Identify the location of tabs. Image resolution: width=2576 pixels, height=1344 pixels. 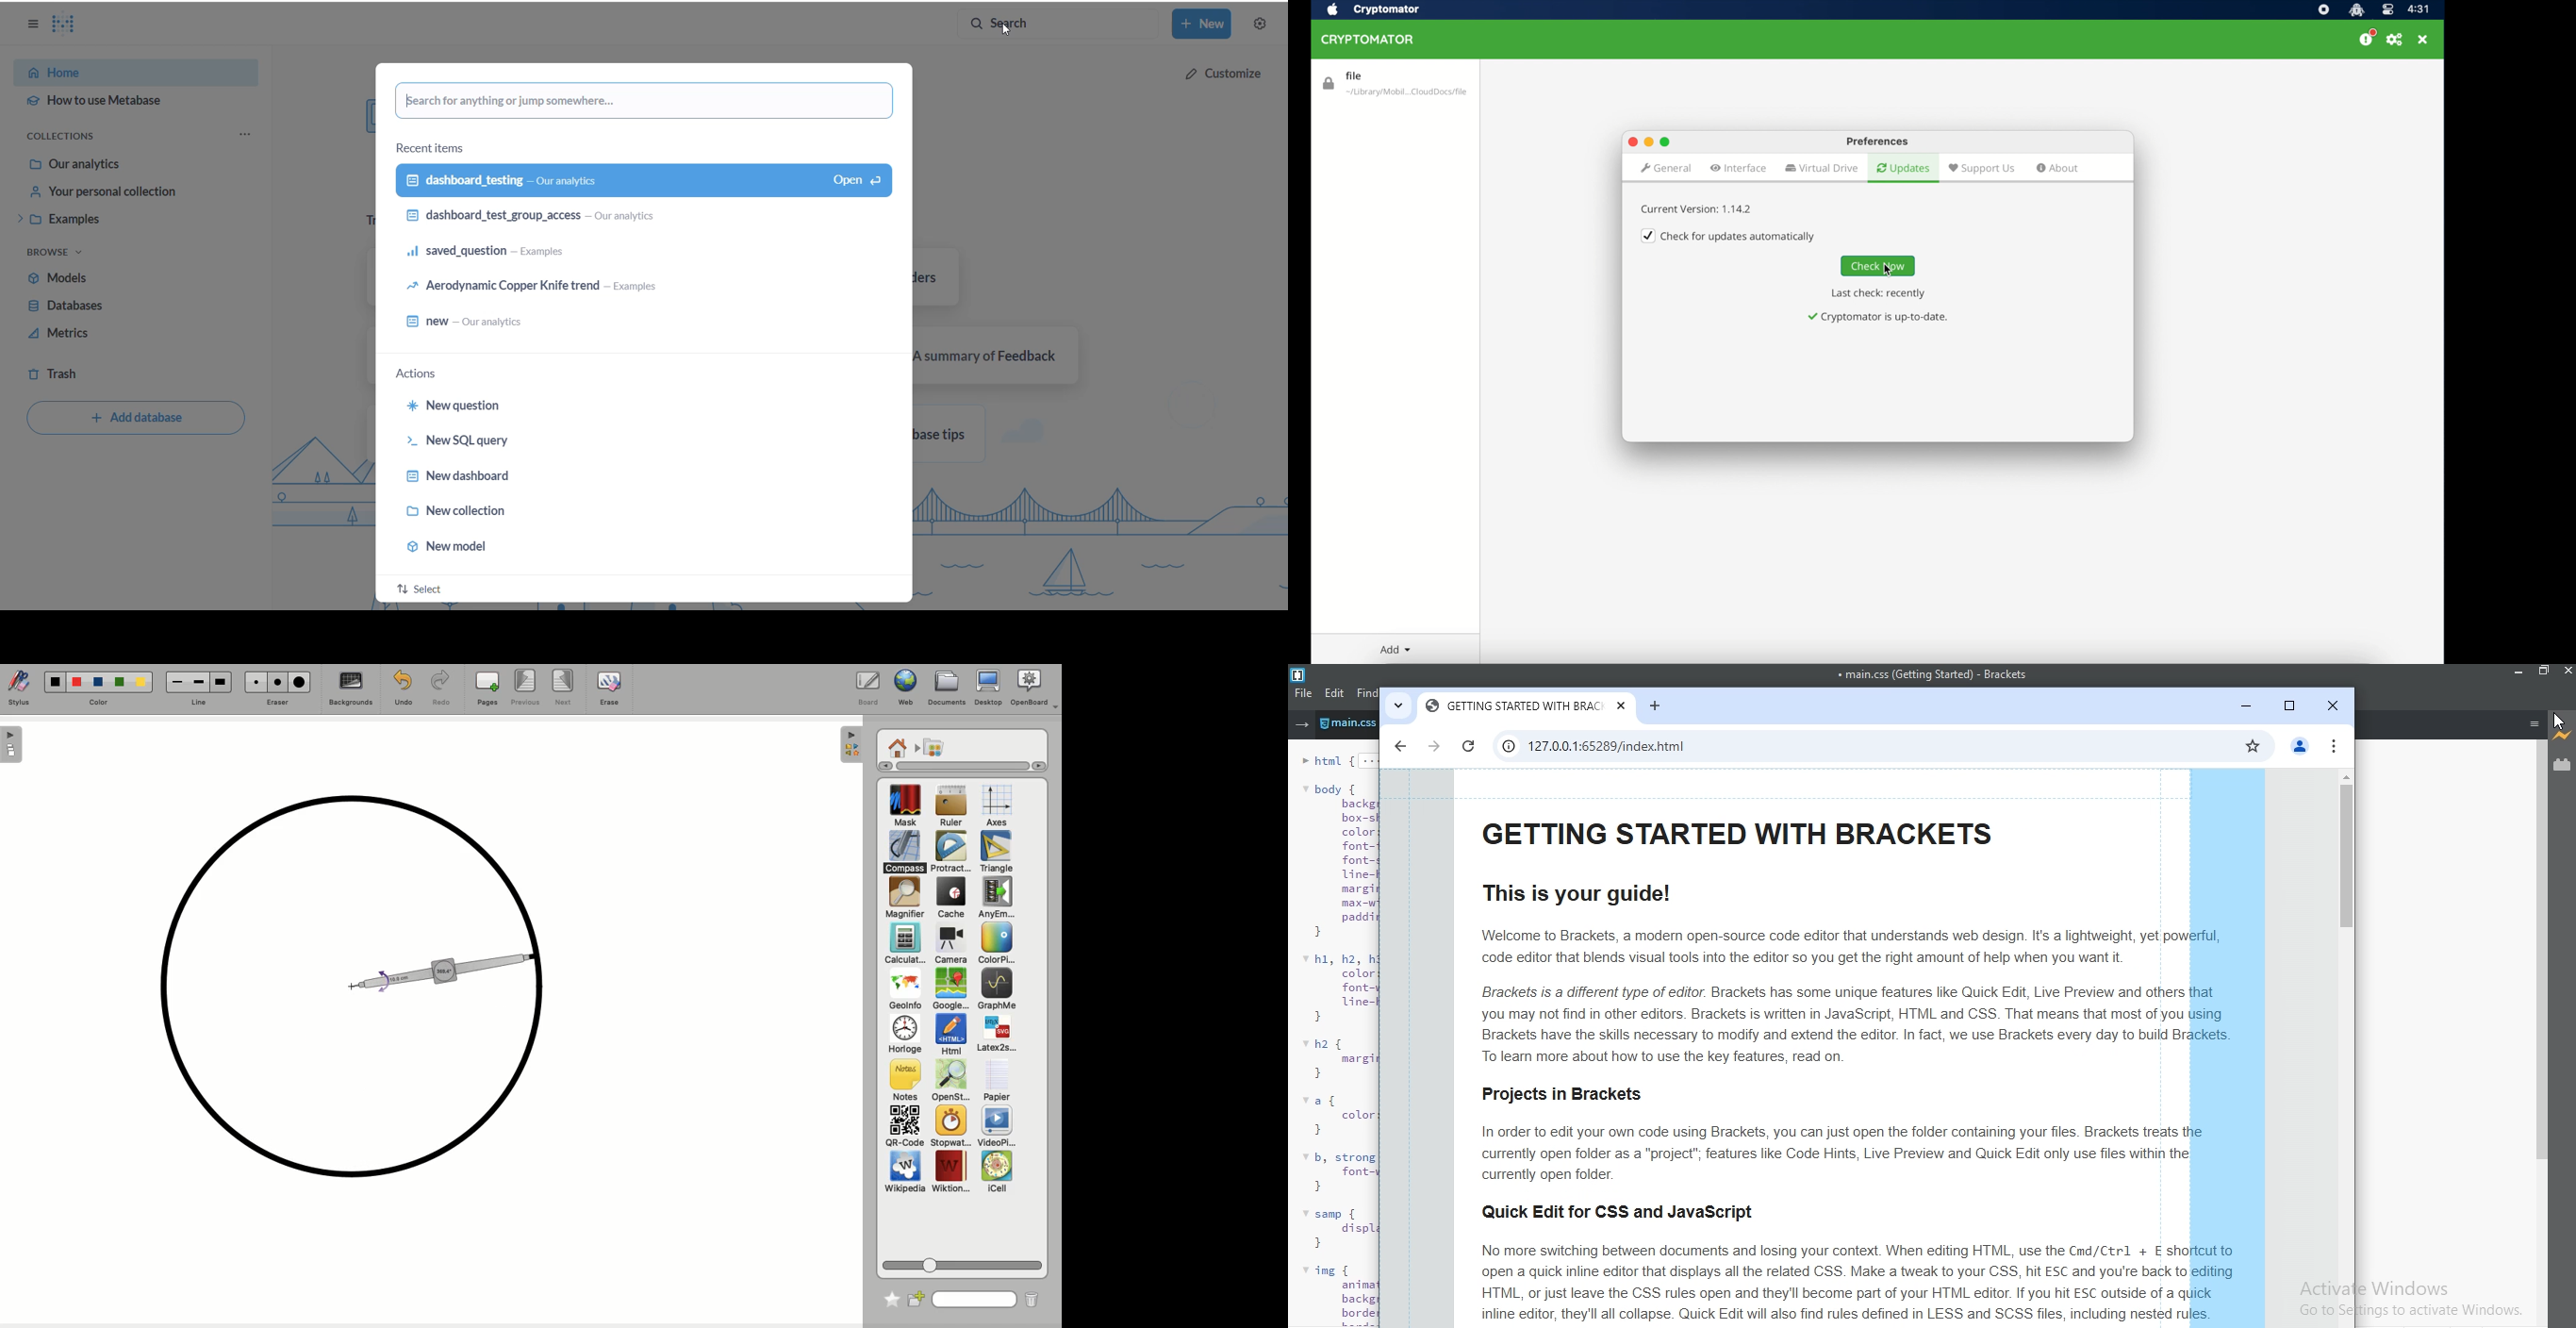
(1395, 707).